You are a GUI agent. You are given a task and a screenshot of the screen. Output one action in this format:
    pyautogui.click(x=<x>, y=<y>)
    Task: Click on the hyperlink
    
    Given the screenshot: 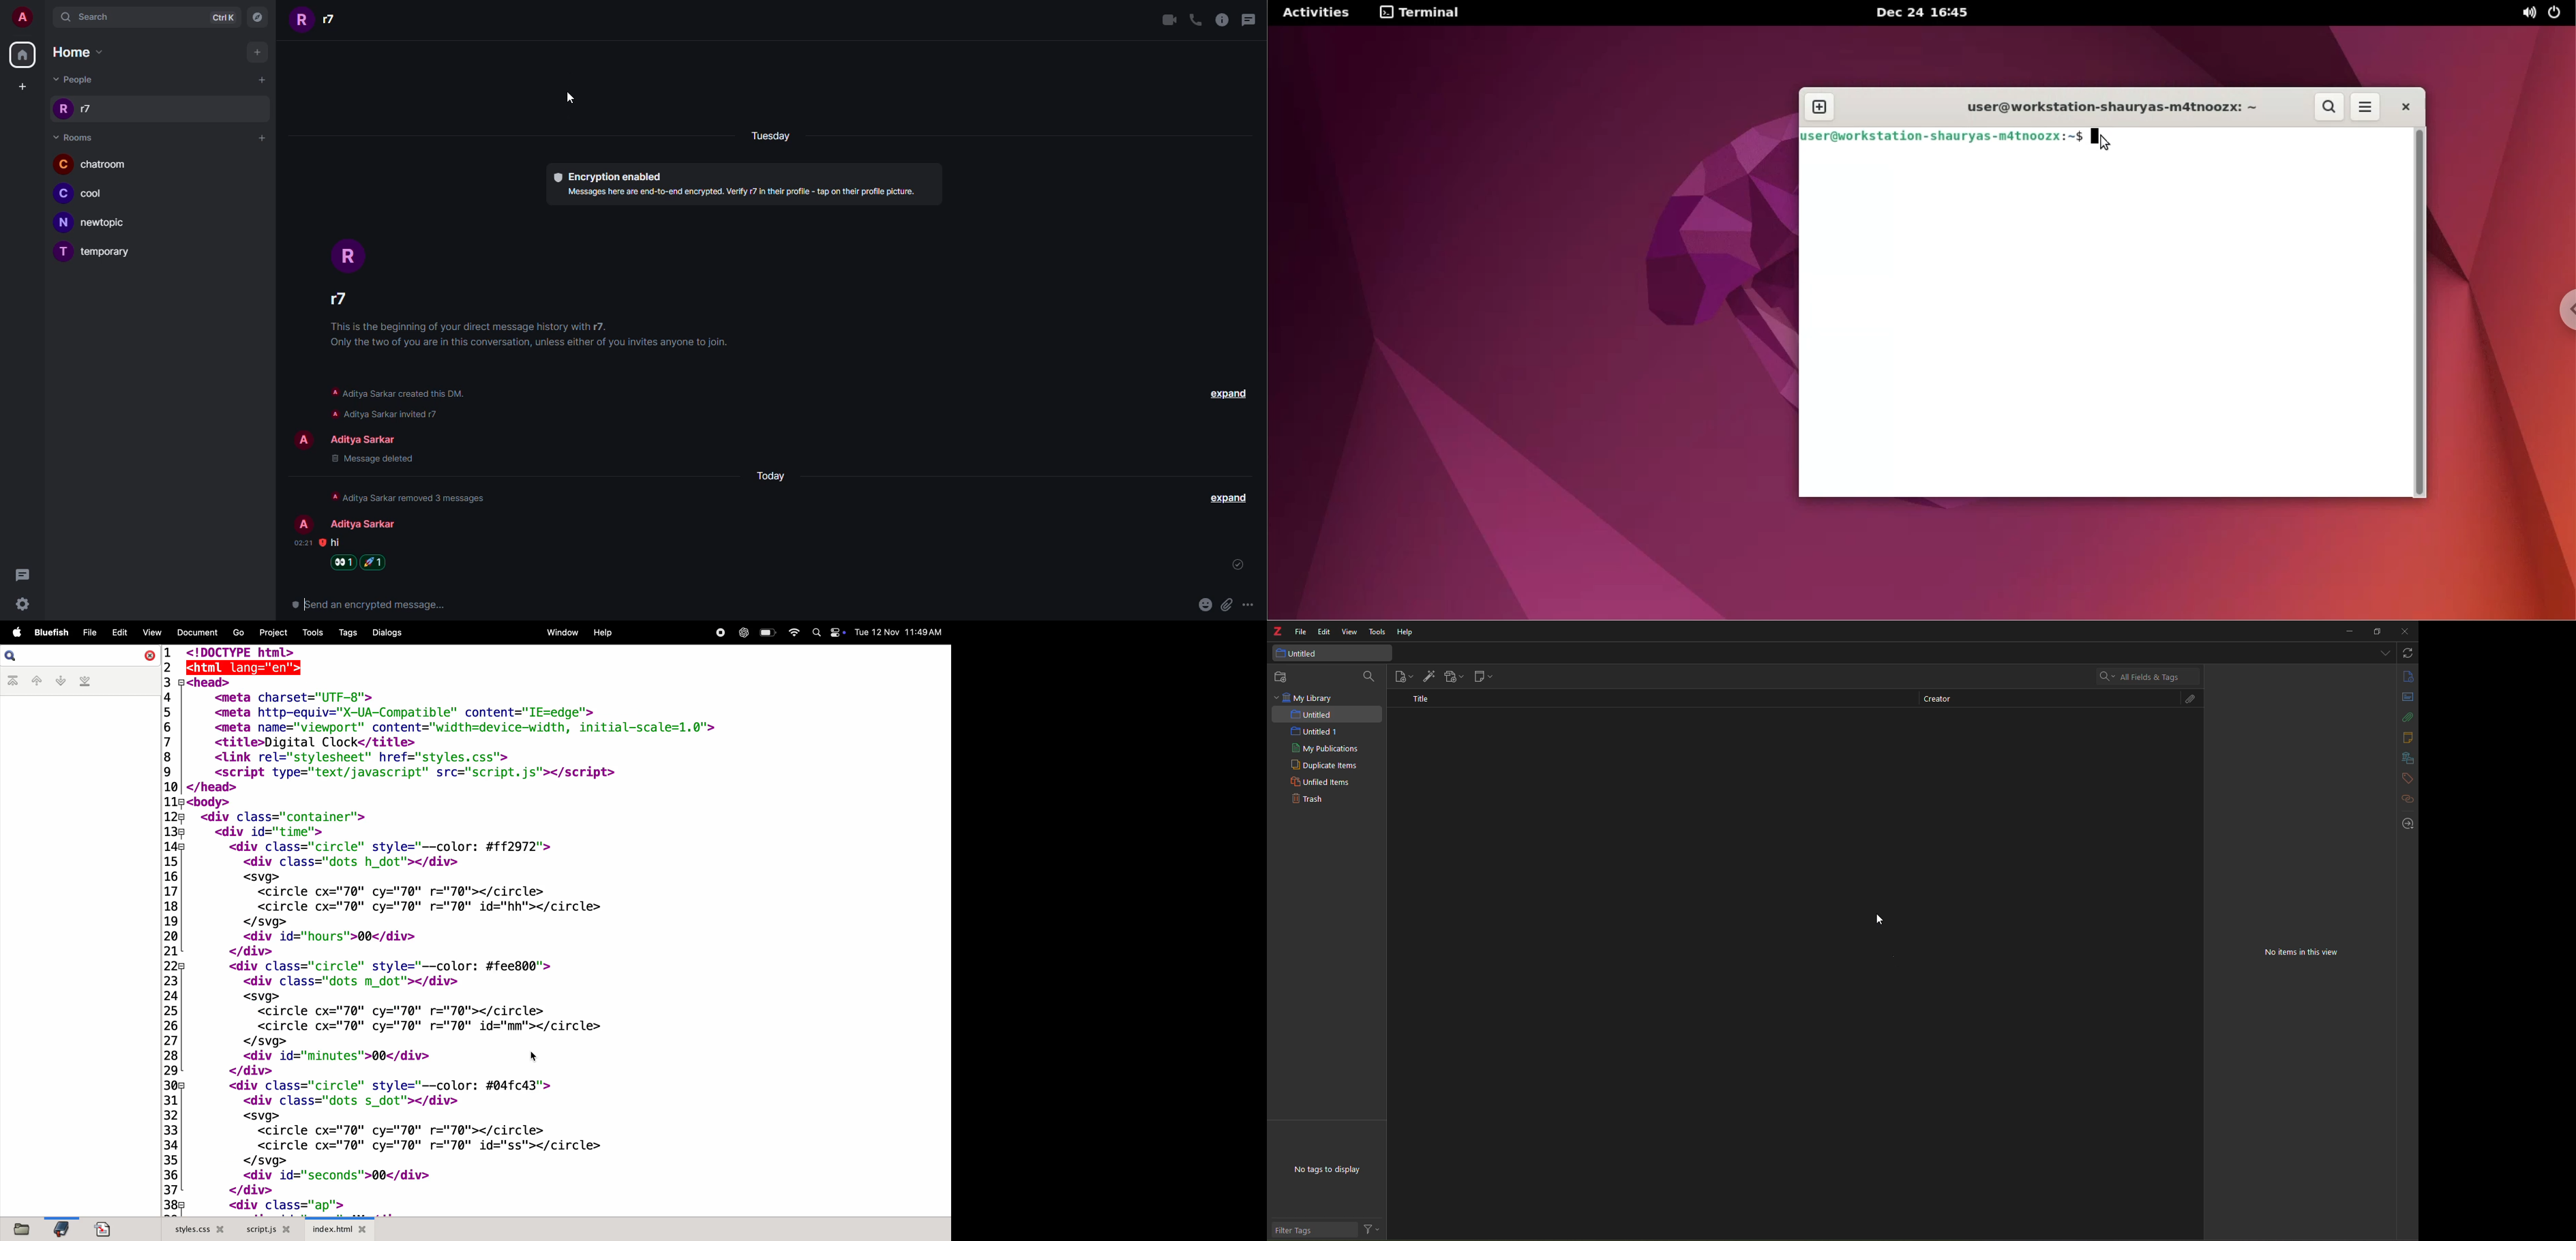 What is the action you would take?
    pyautogui.click(x=2407, y=799)
    